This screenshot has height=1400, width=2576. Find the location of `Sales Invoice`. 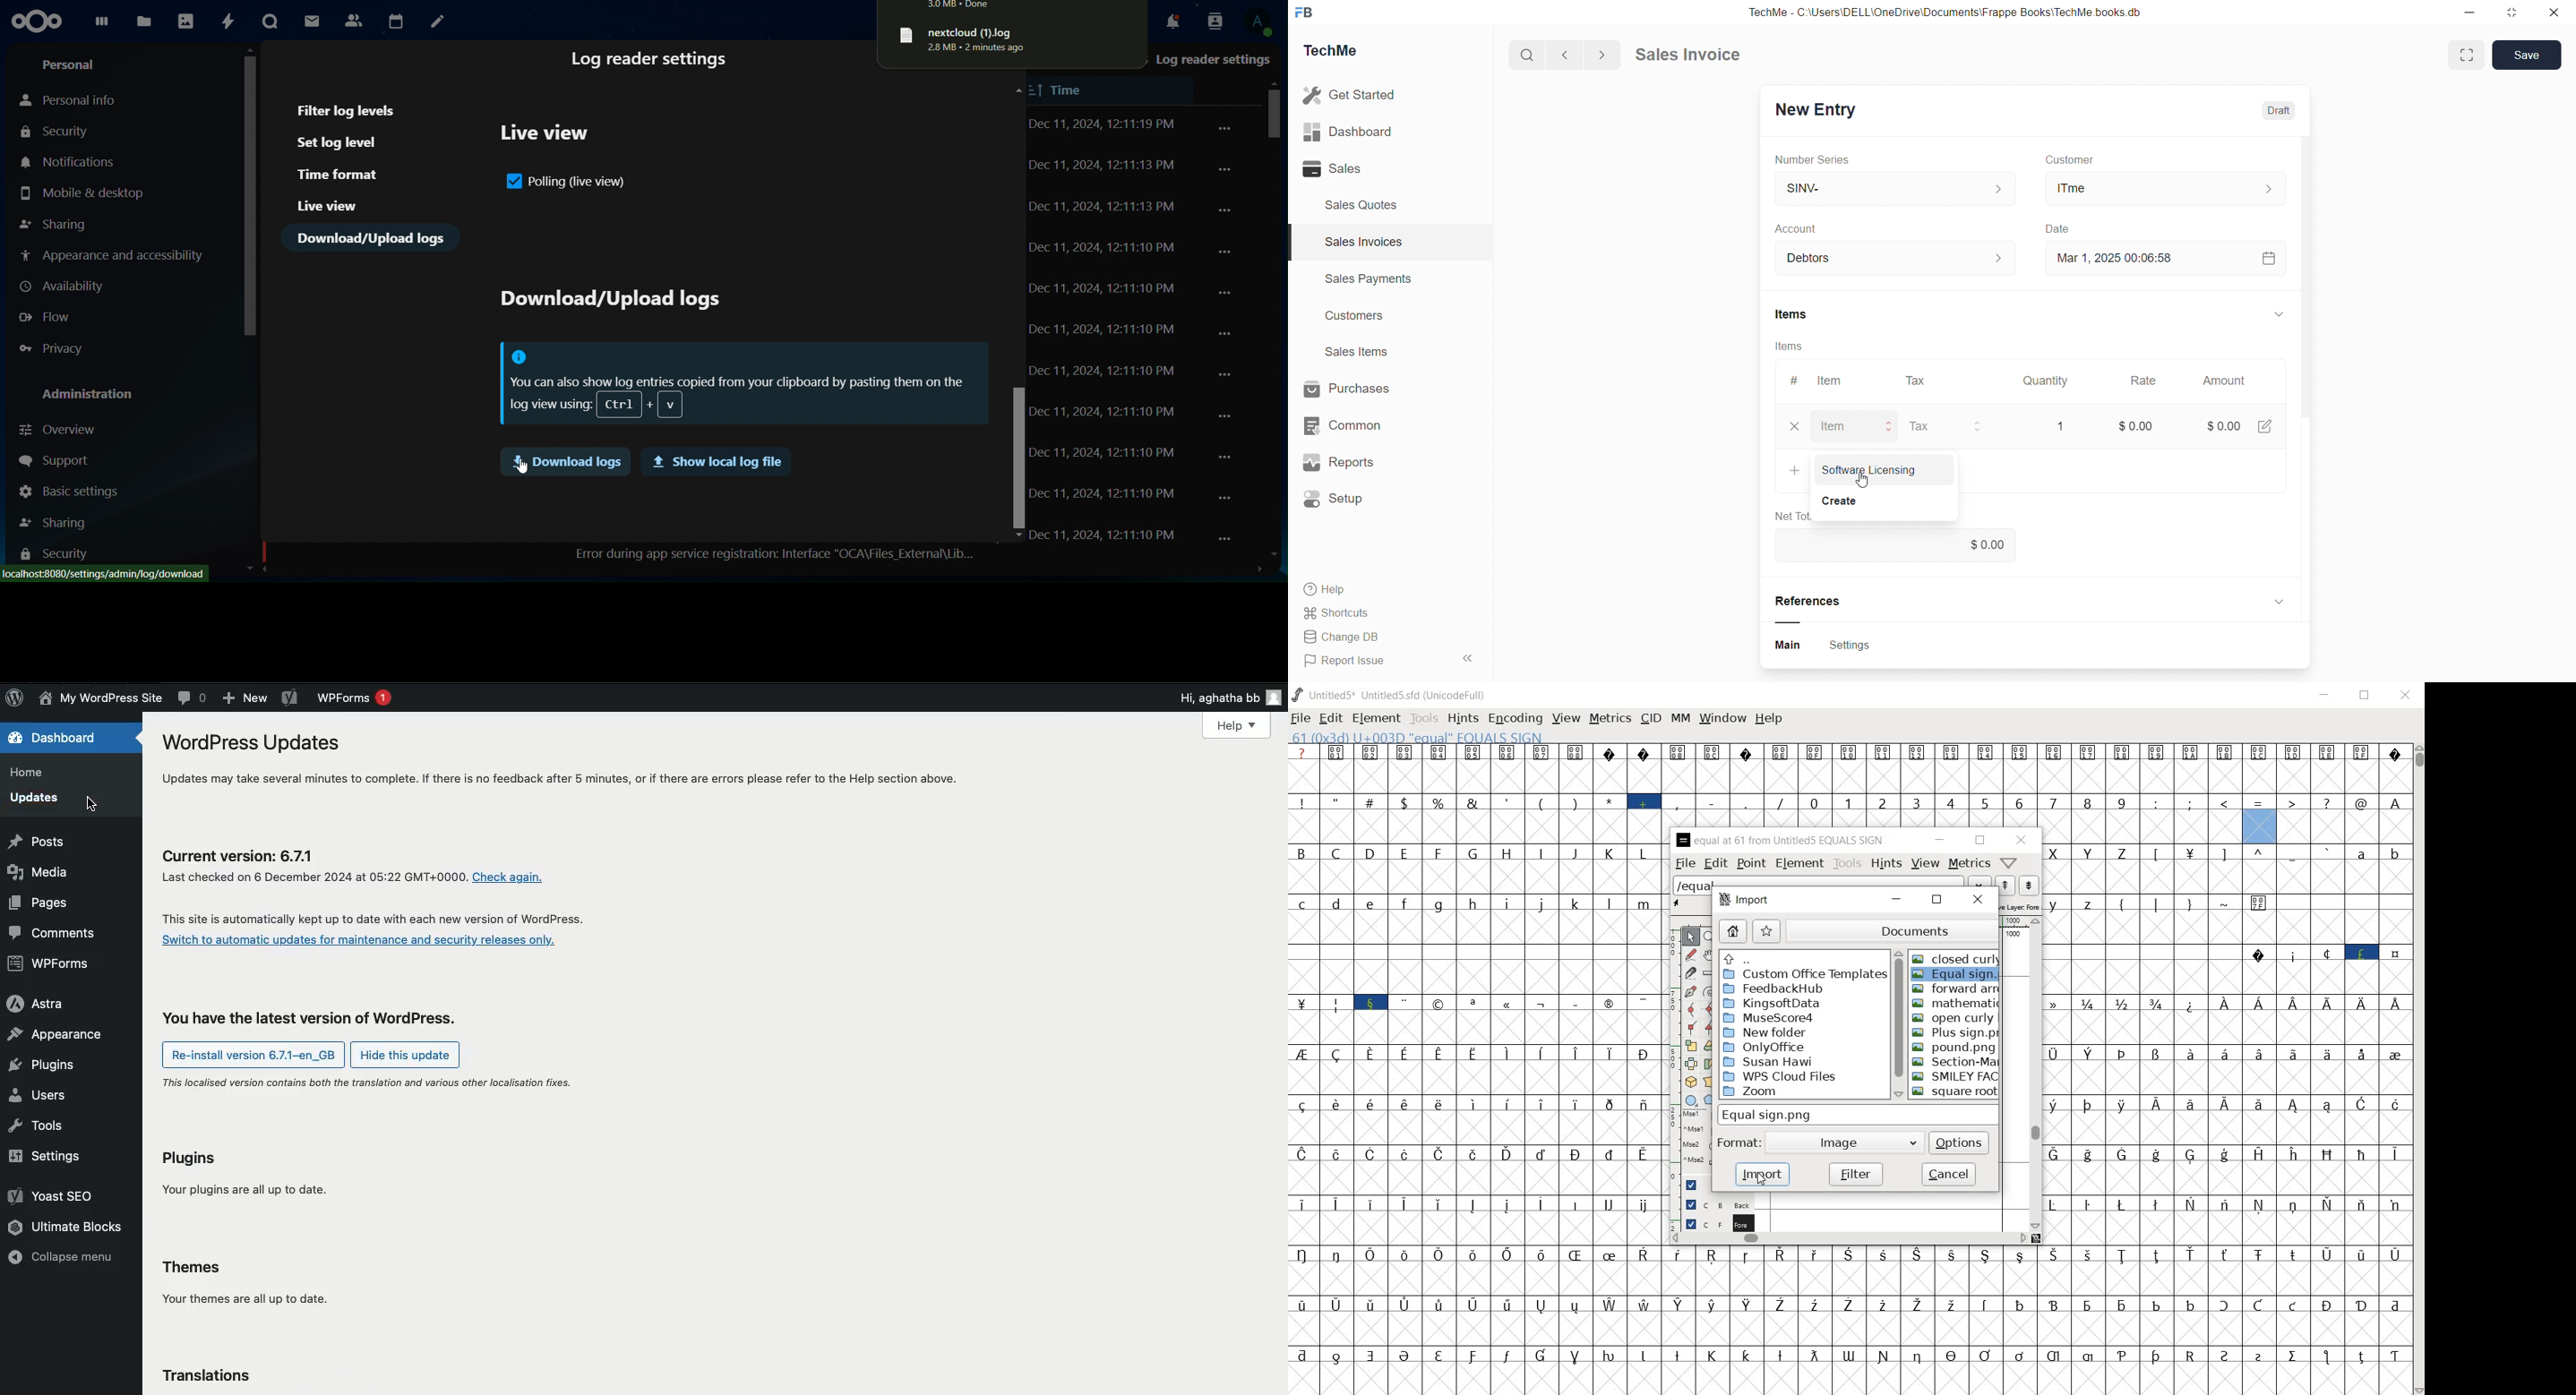

Sales Invoice is located at coordinates (1693, 56).